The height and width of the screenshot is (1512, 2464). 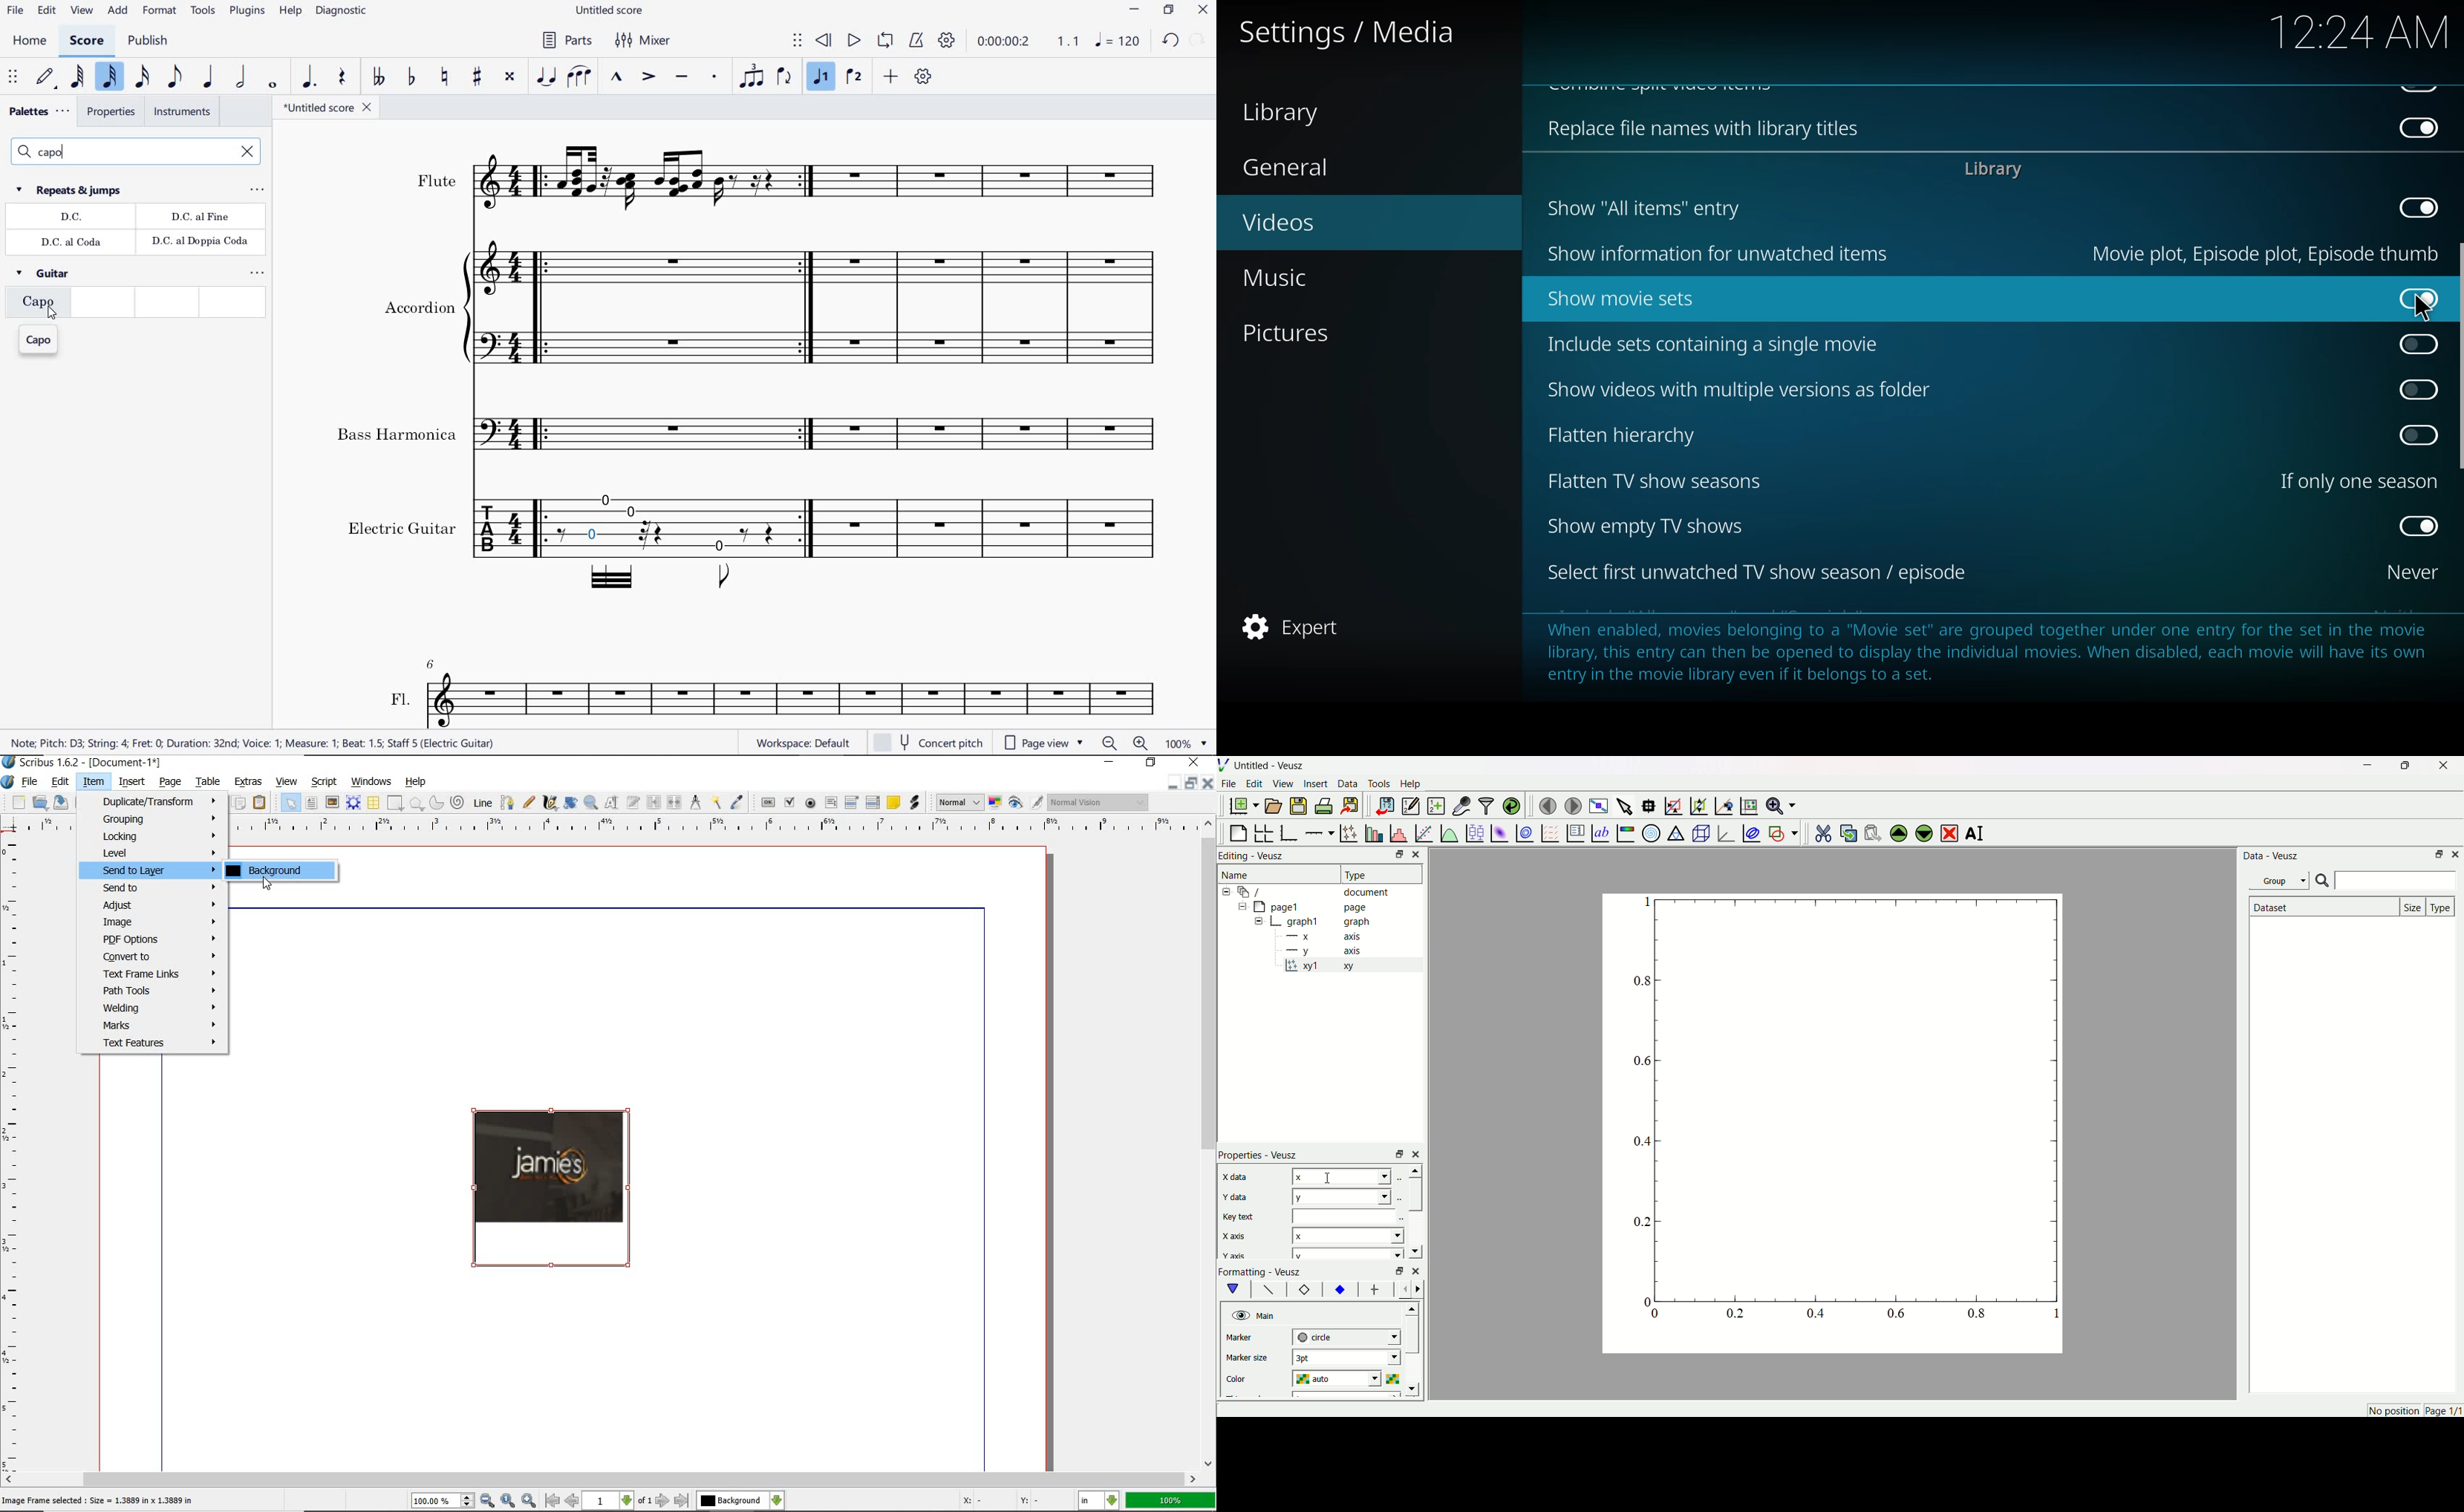 I want to click on minimize, so click(x=1135, y=10).